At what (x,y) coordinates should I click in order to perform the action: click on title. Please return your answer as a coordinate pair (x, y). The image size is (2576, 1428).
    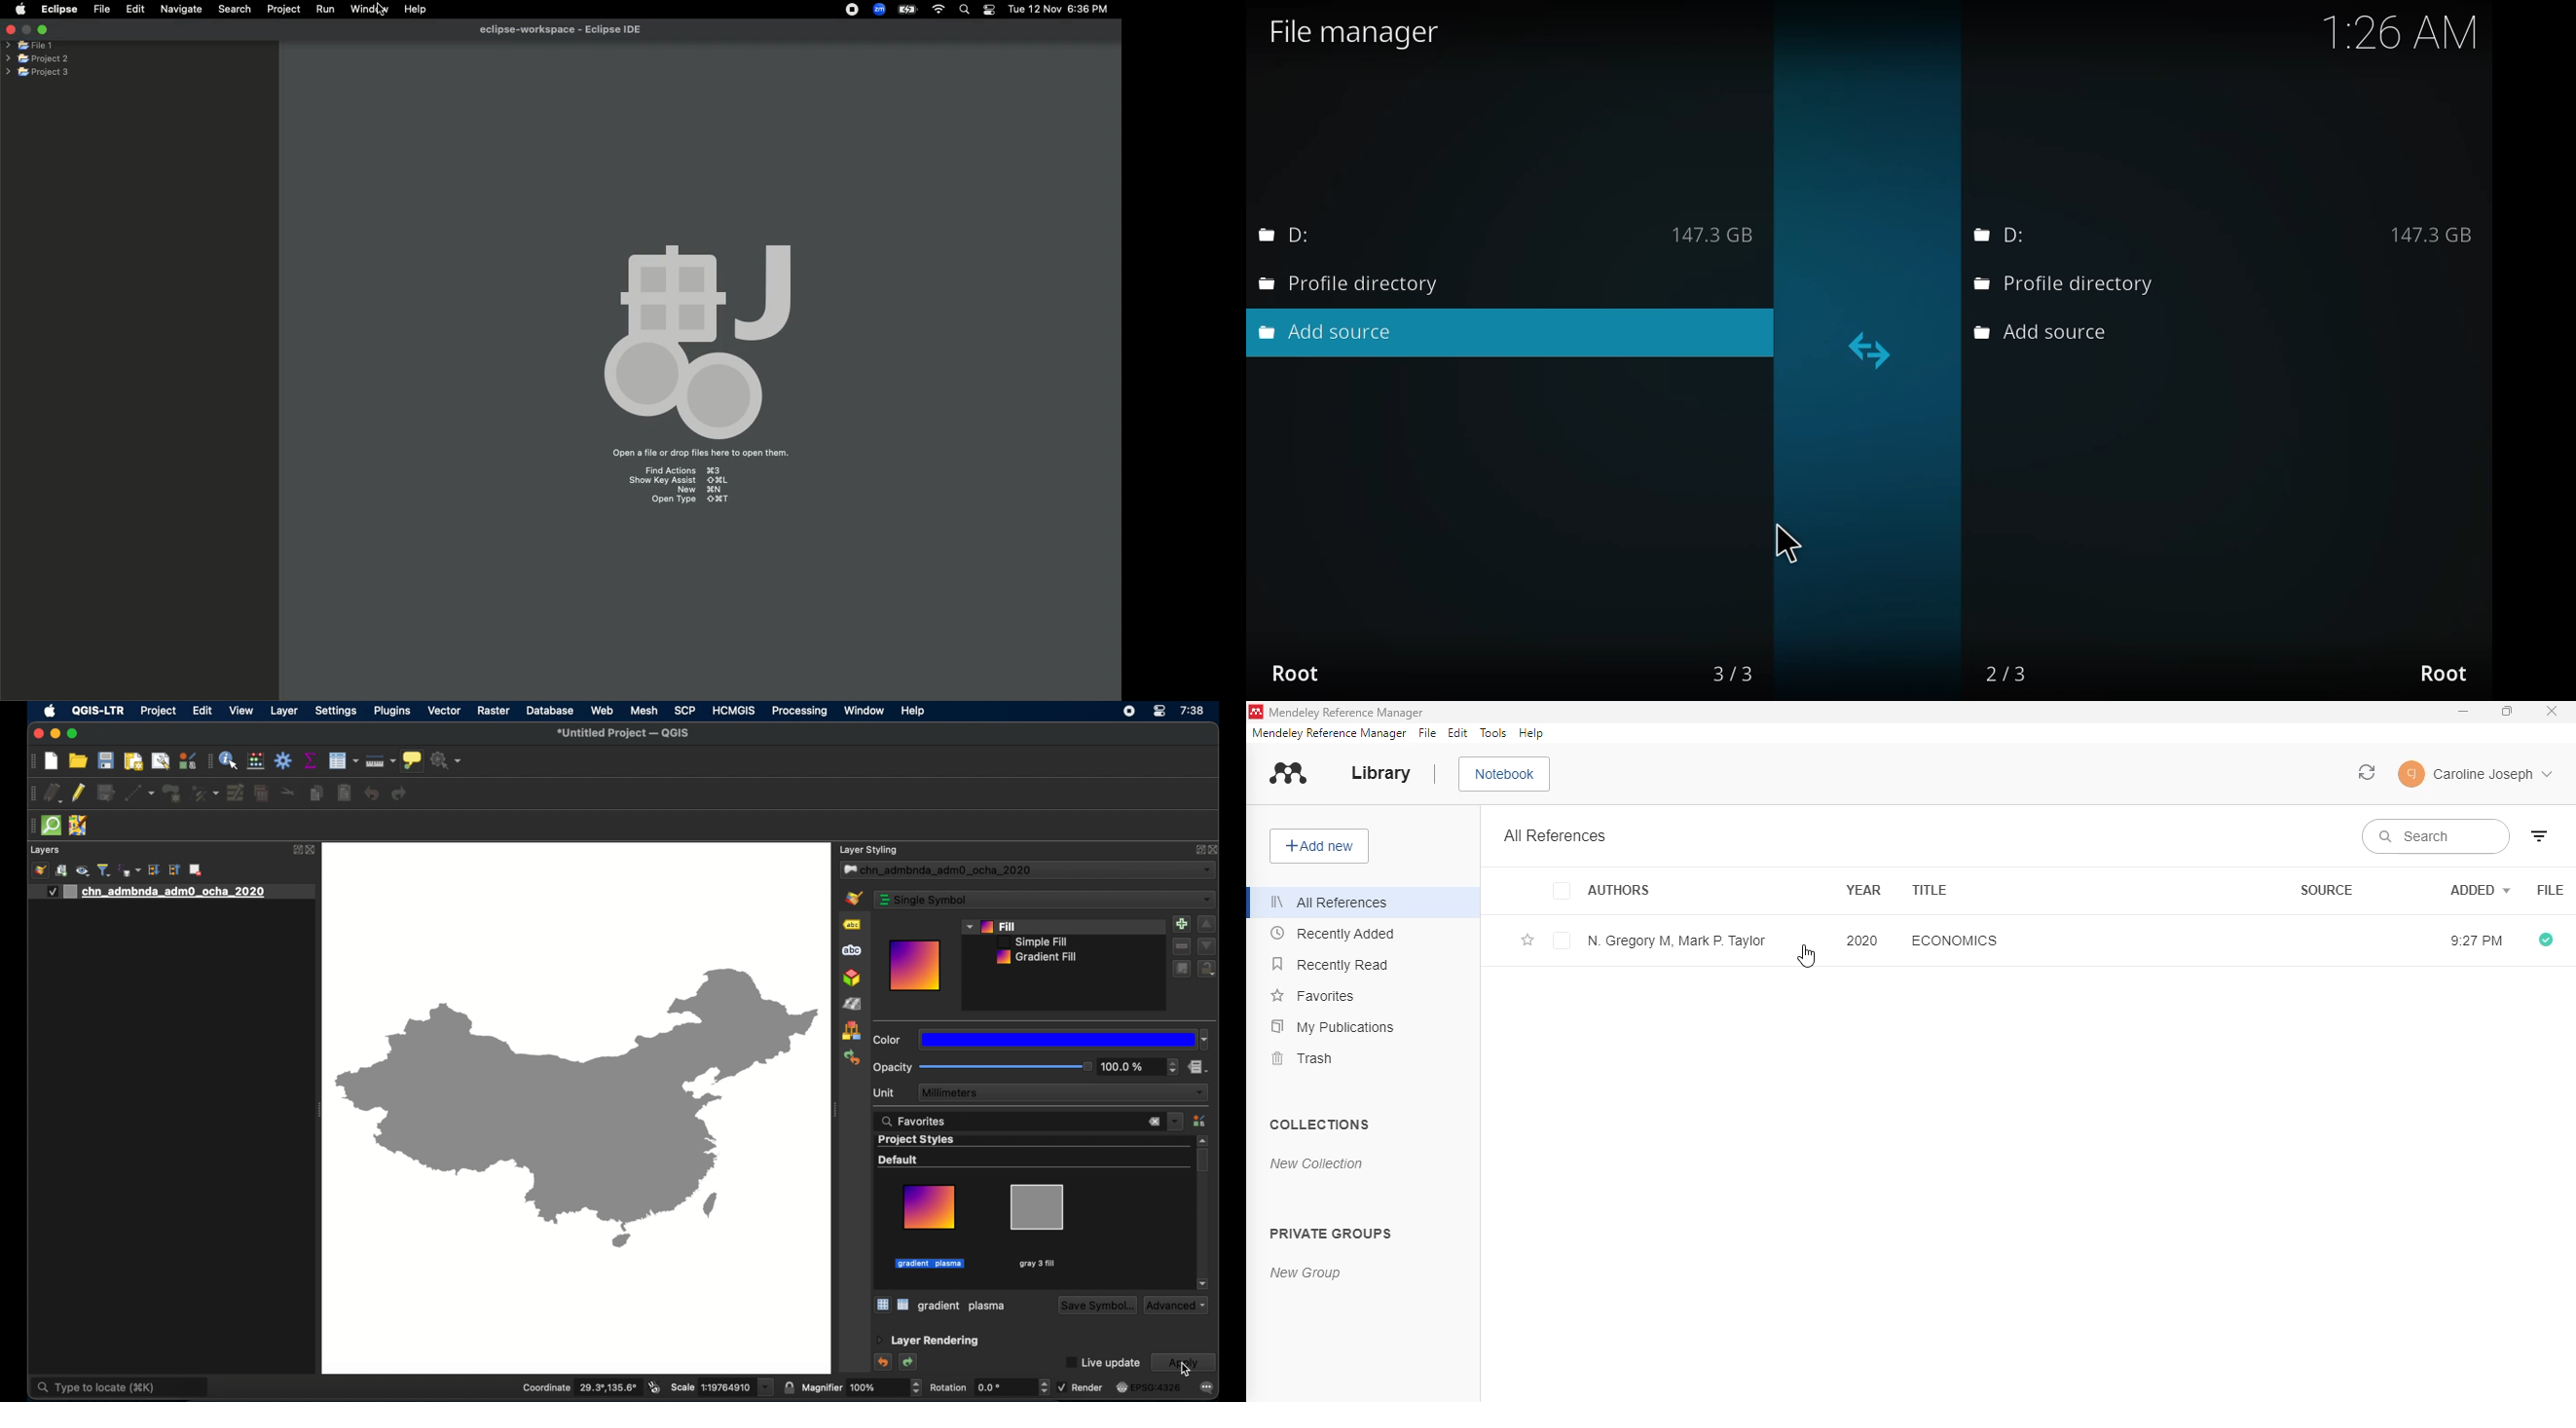
    Looking at the image, I should click on (1931, 891).